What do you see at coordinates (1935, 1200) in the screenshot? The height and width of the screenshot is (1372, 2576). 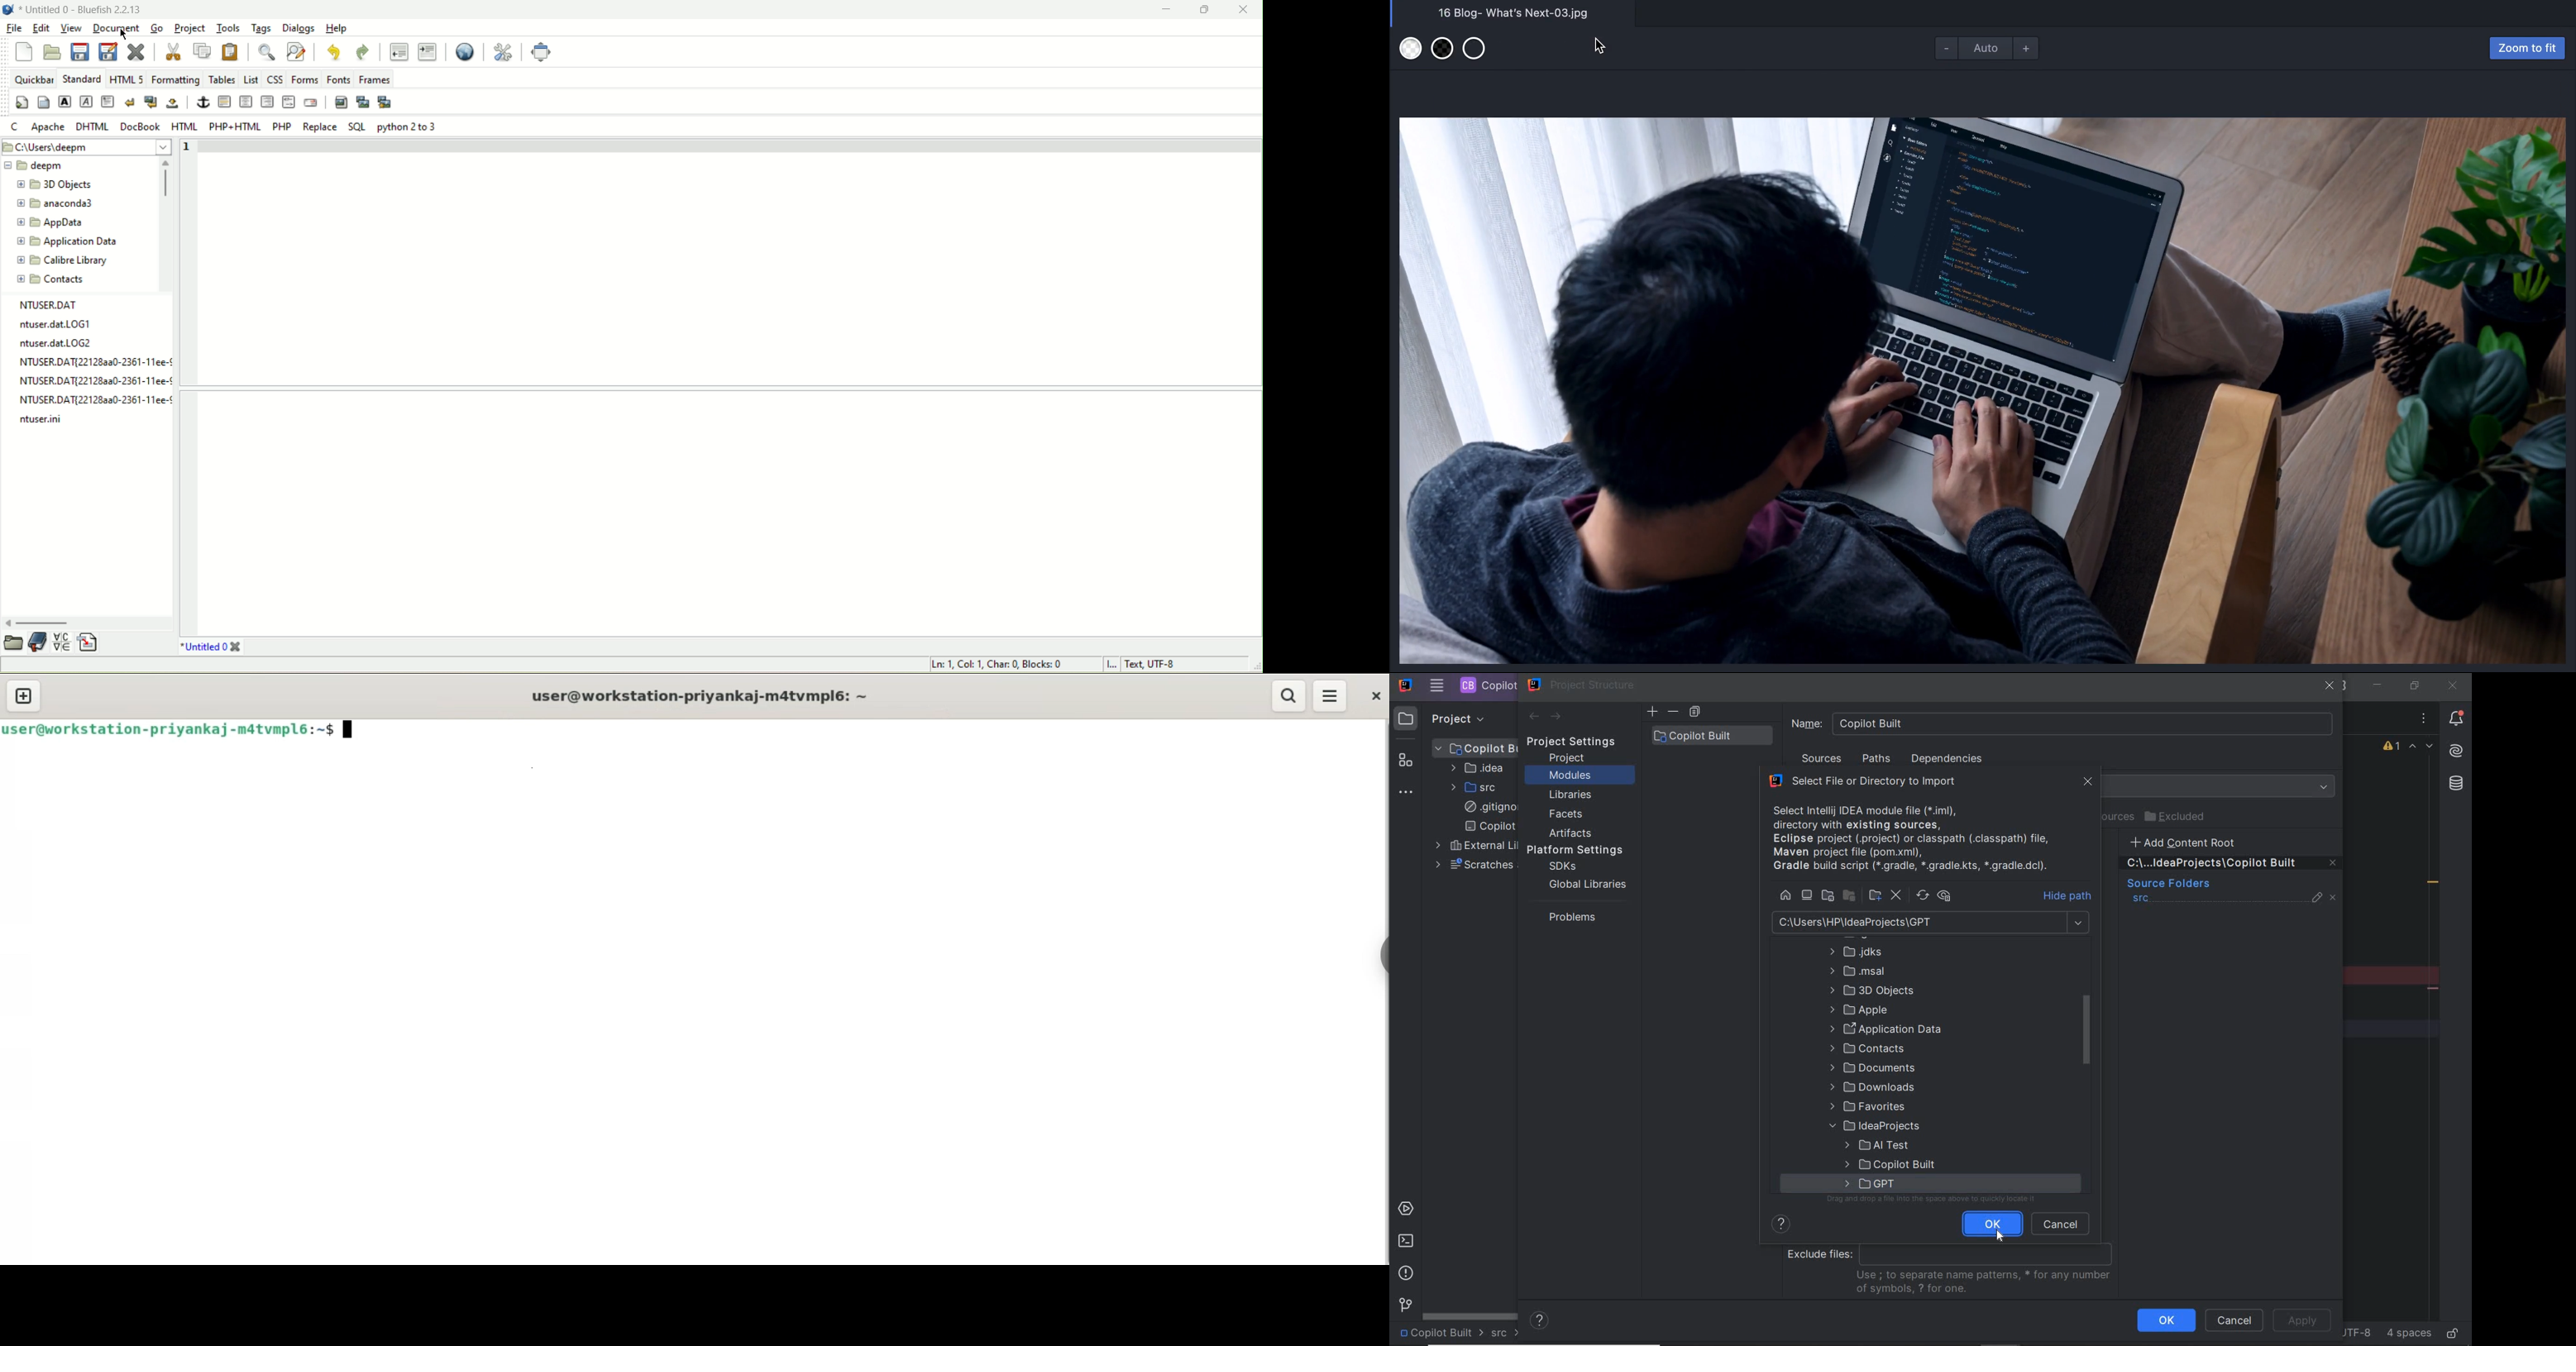 I see `drag or drop files` at bounding box center [1935, 1200].